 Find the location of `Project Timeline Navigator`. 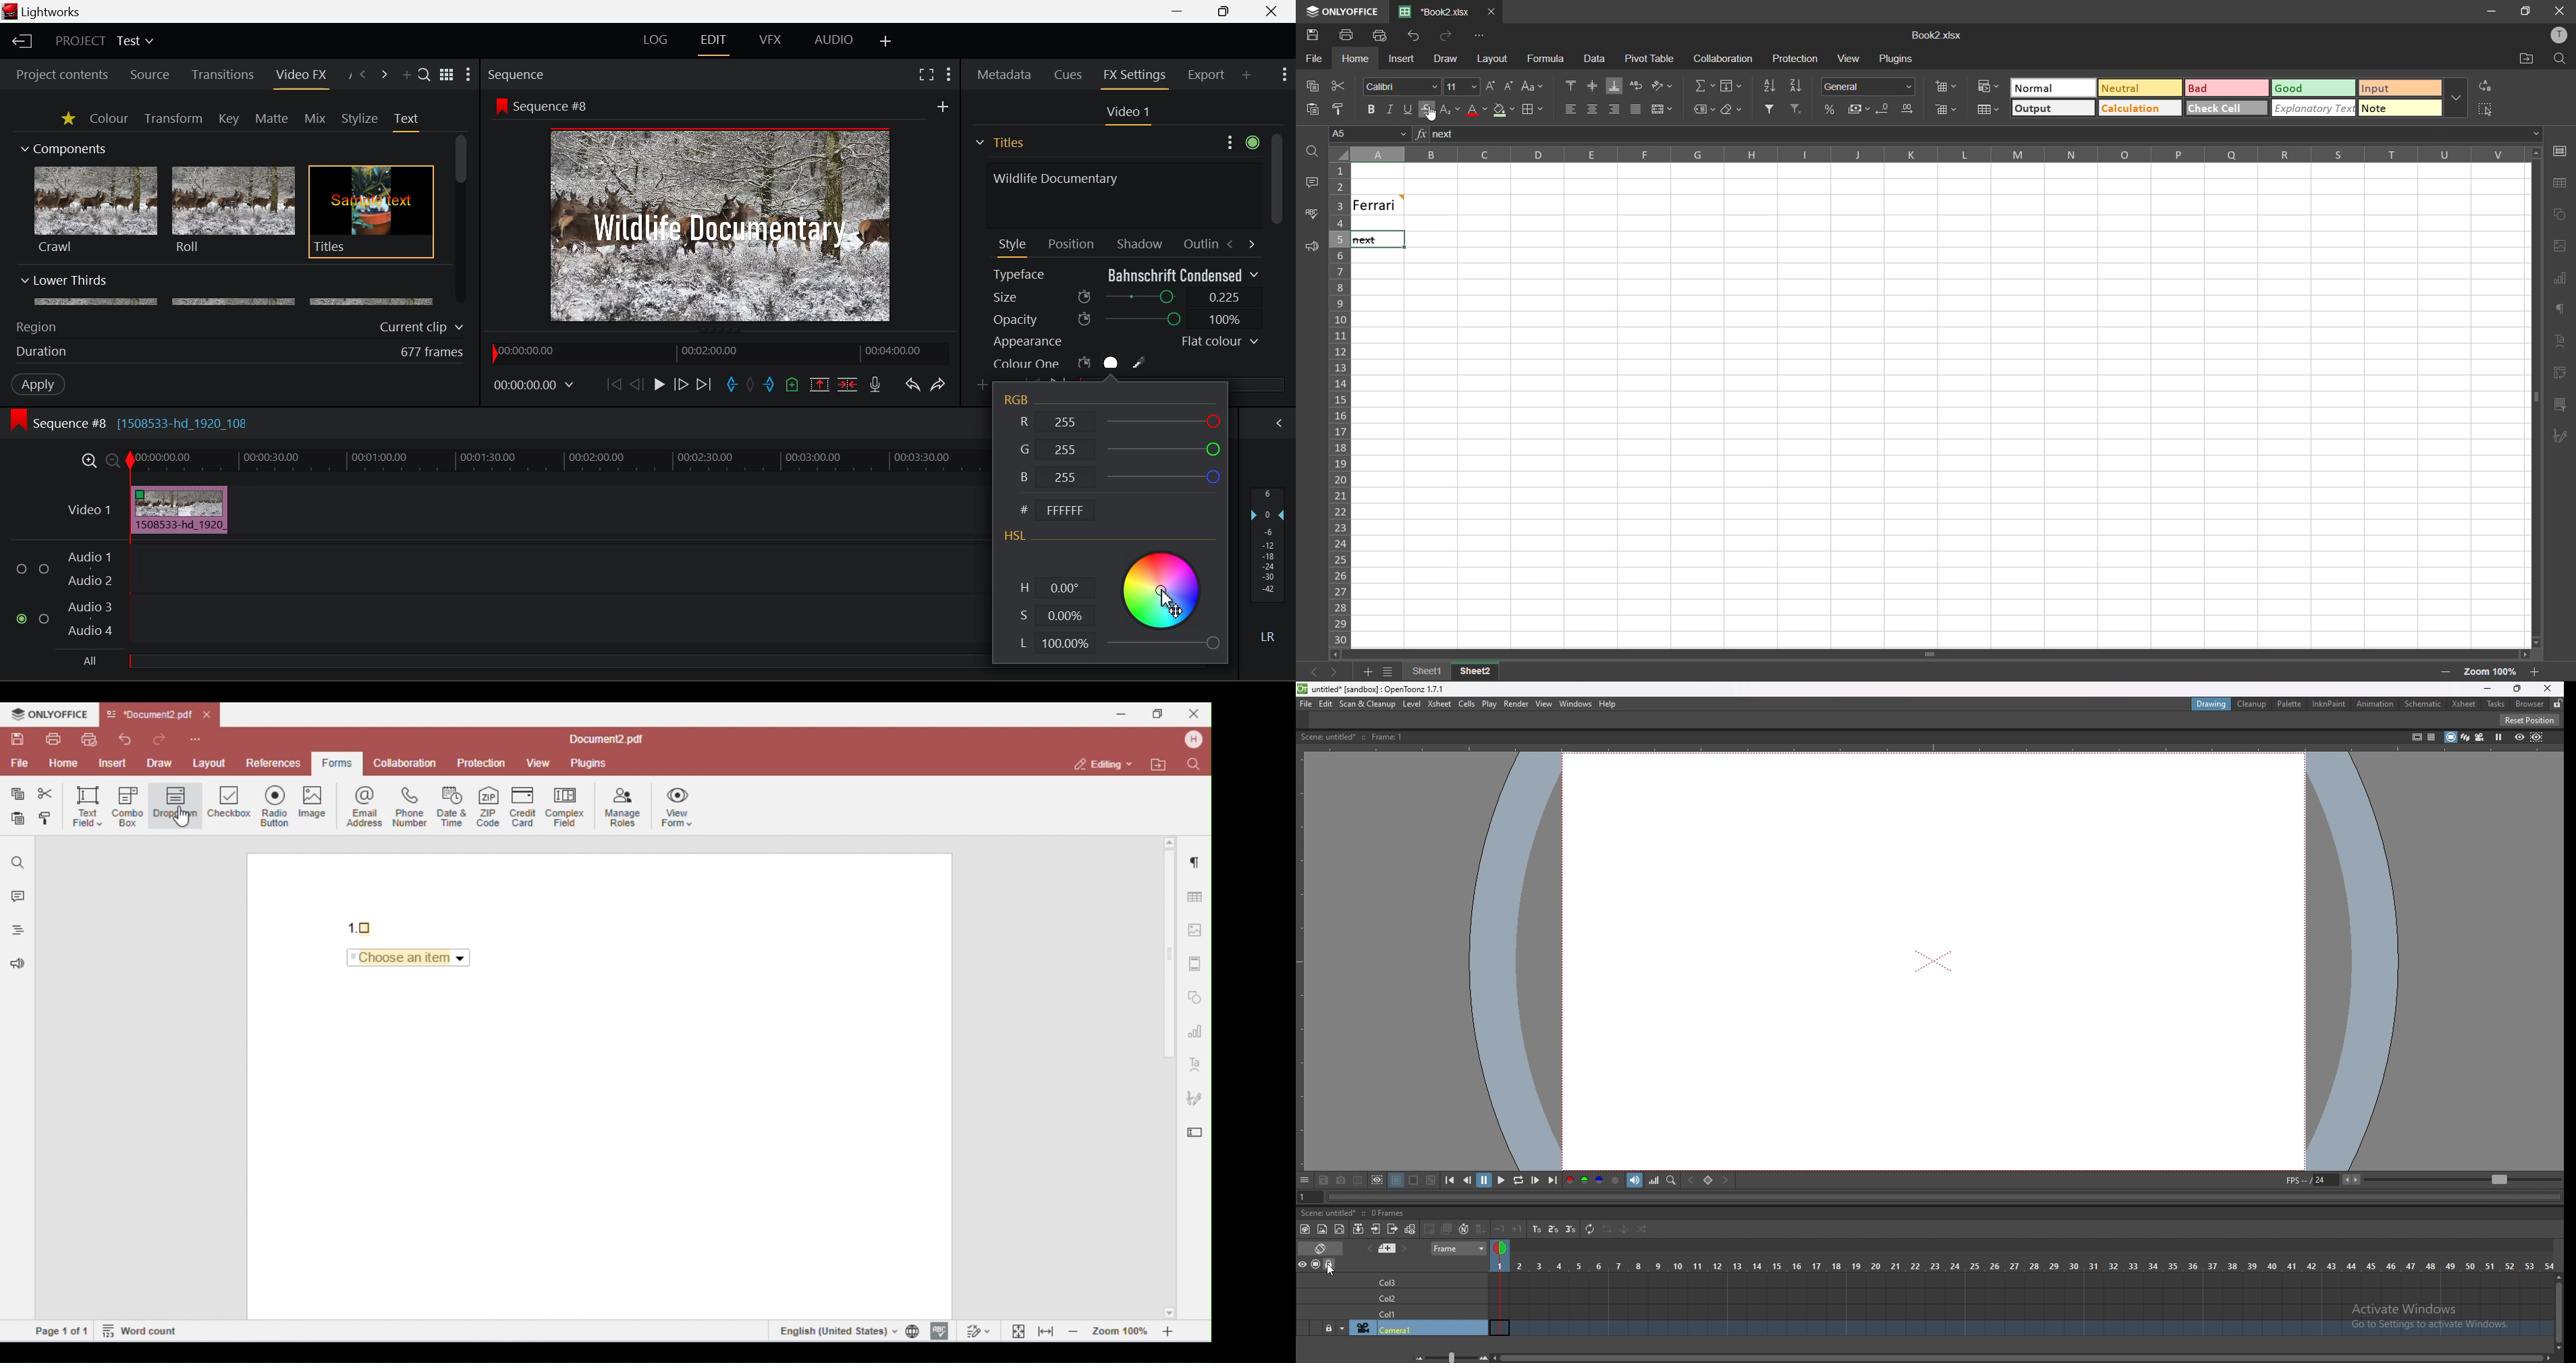

Project Timeline Navigator is located at coordinates (719, 350).